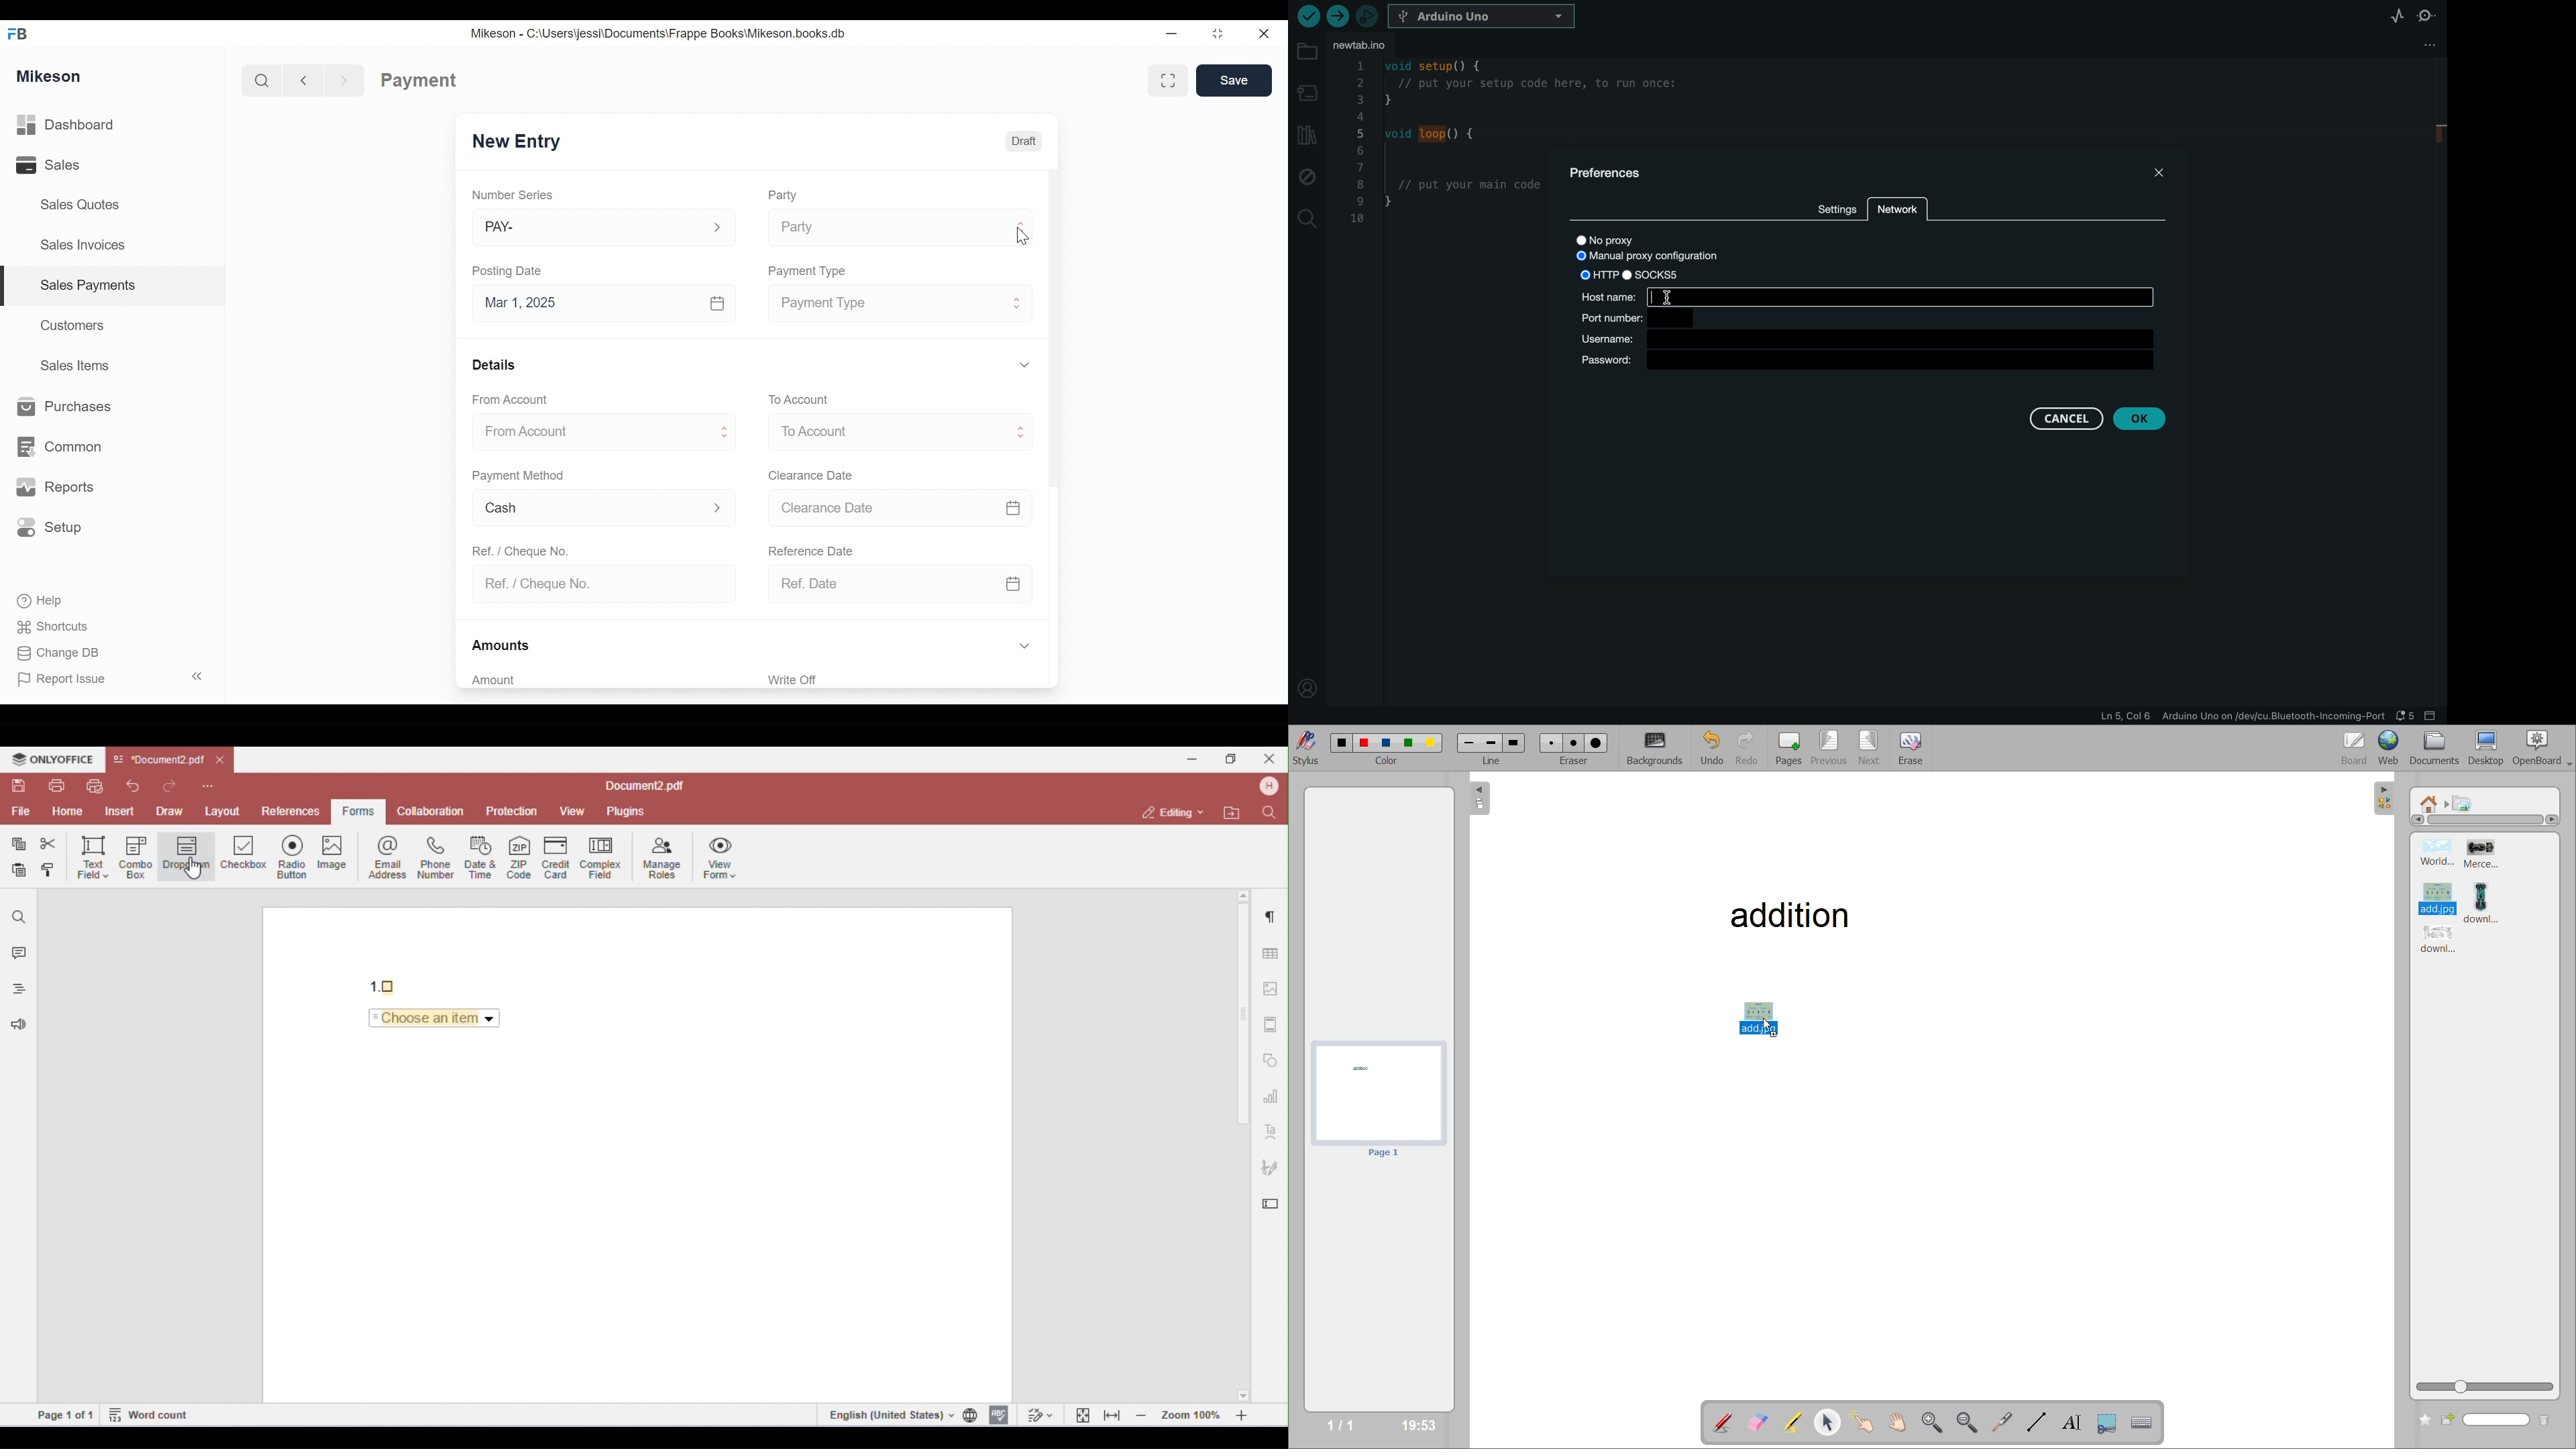  Describe the element at coordinates (606, 433) in the screenshot. I see `From Account` at that location.